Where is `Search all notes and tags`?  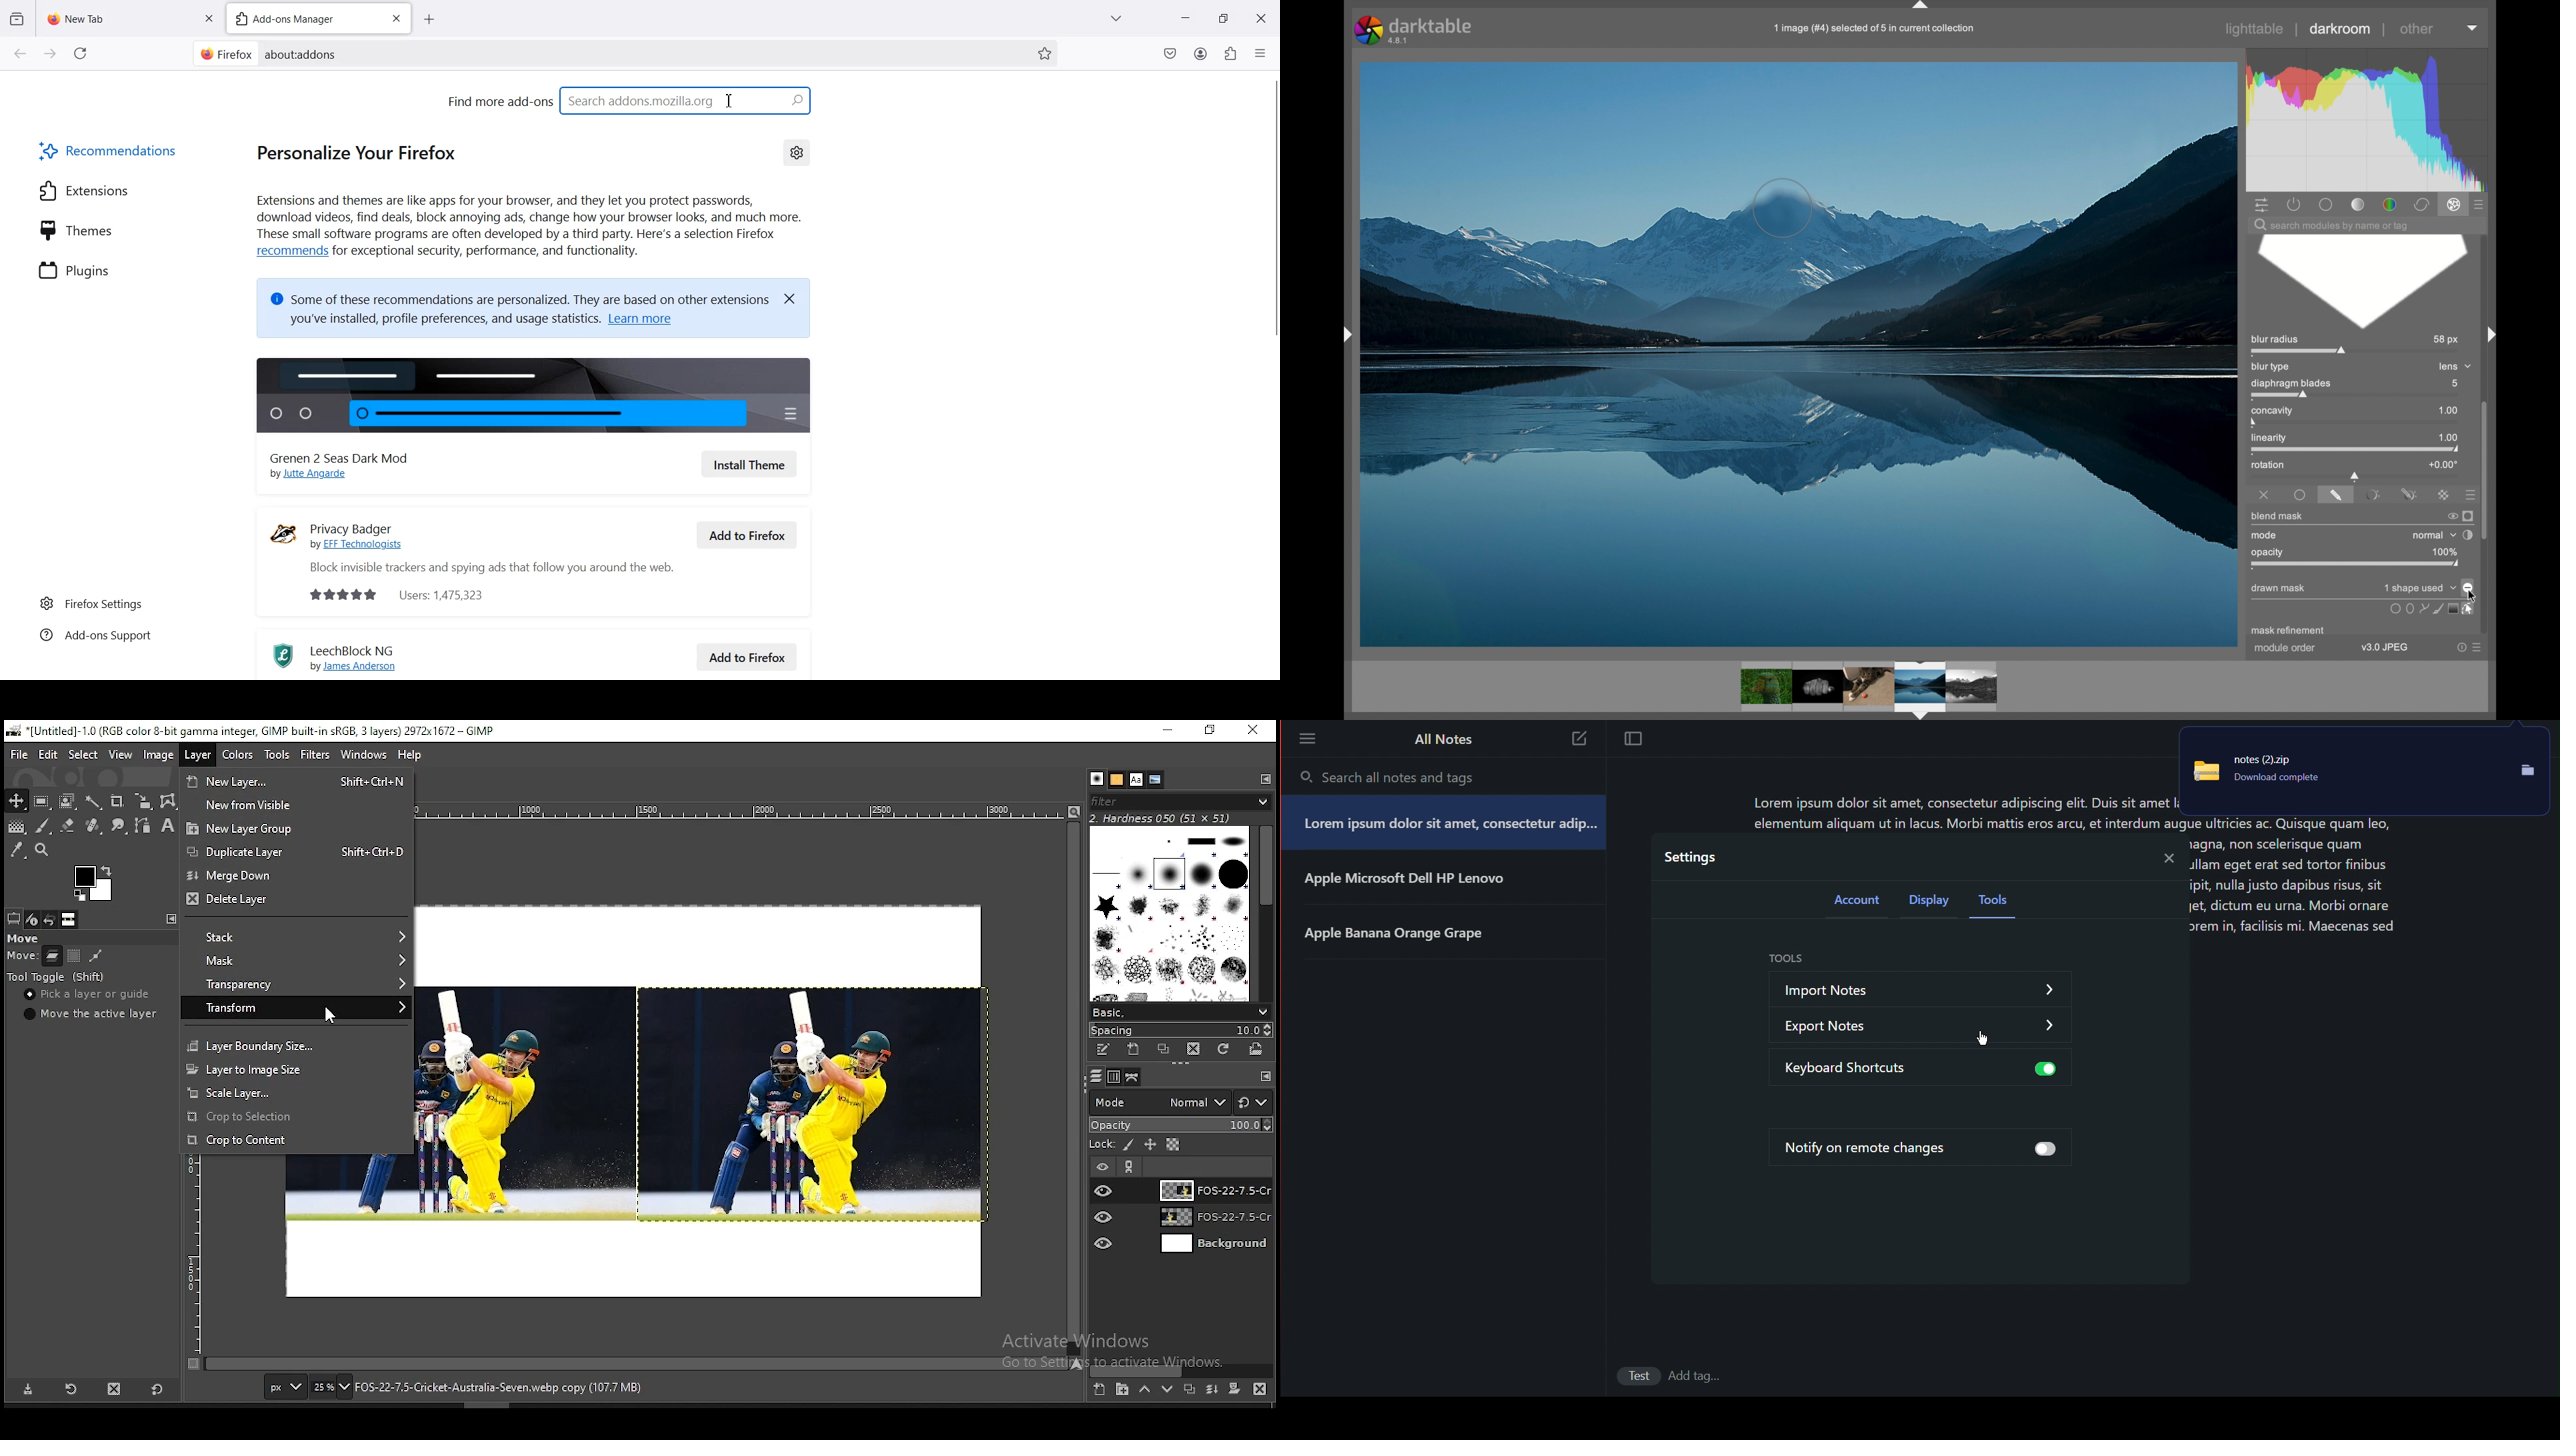 Search all notes and tags is located at coordinates (1409, 774).